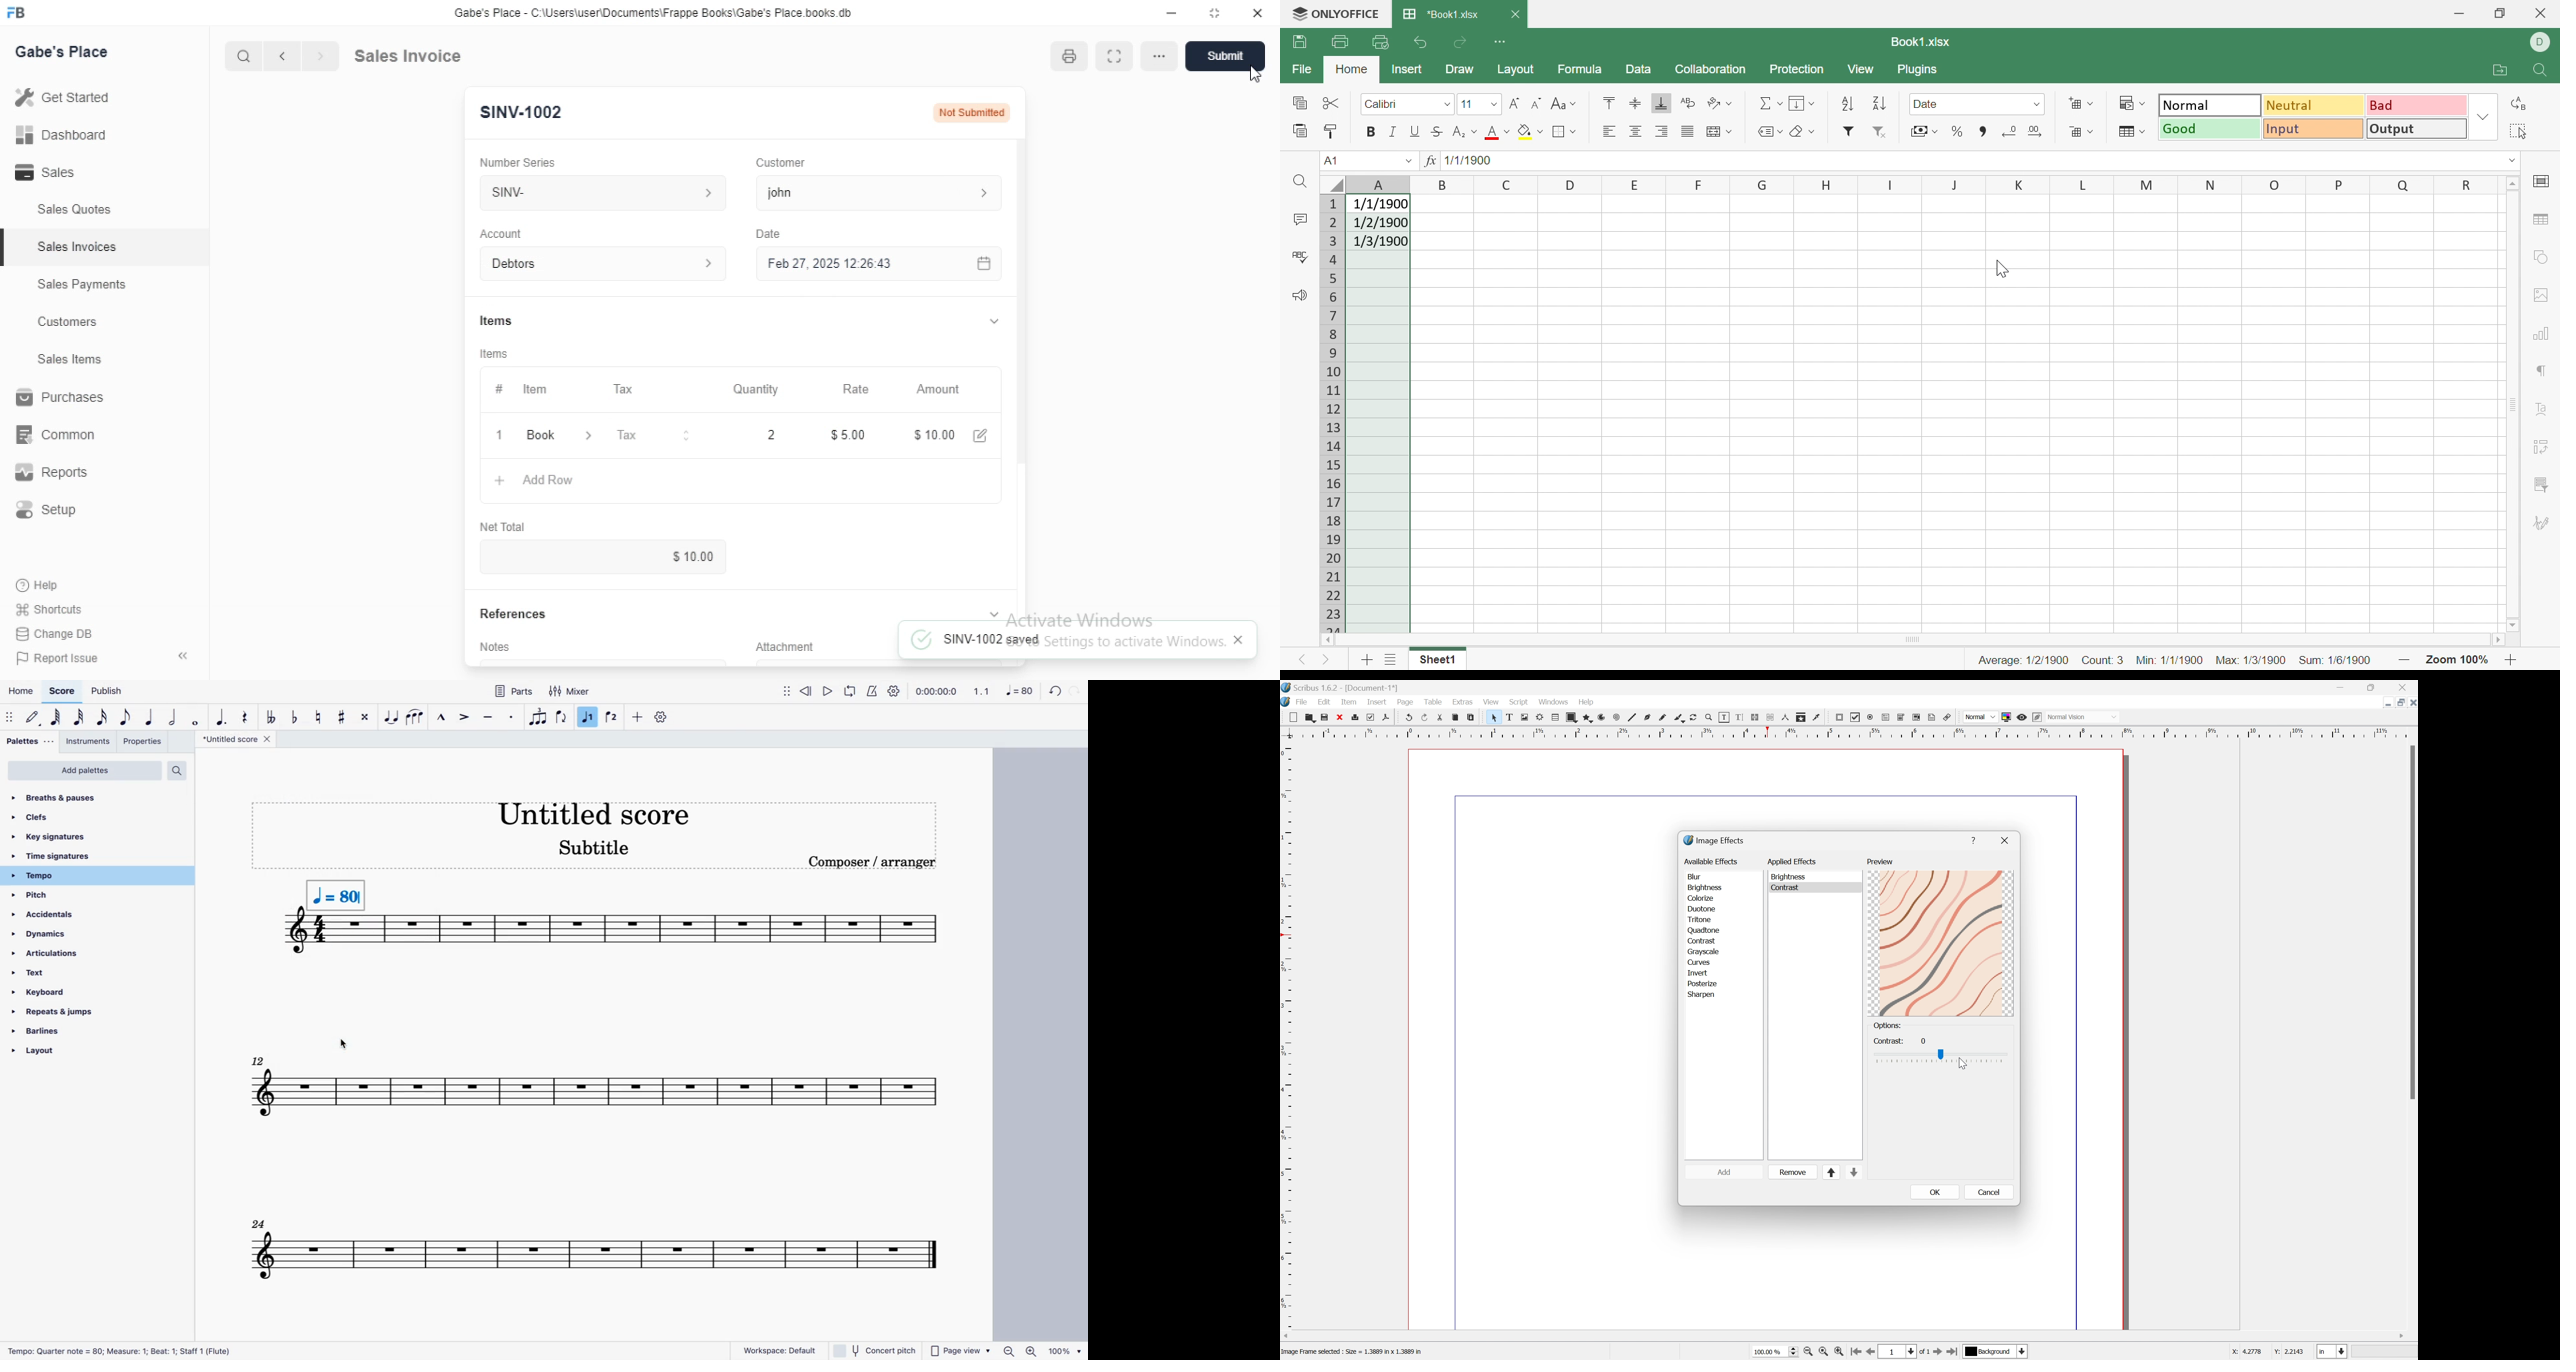 The height and width of the screenshot is (1372, 2576). I want to click on Reports, so click(49, 473).